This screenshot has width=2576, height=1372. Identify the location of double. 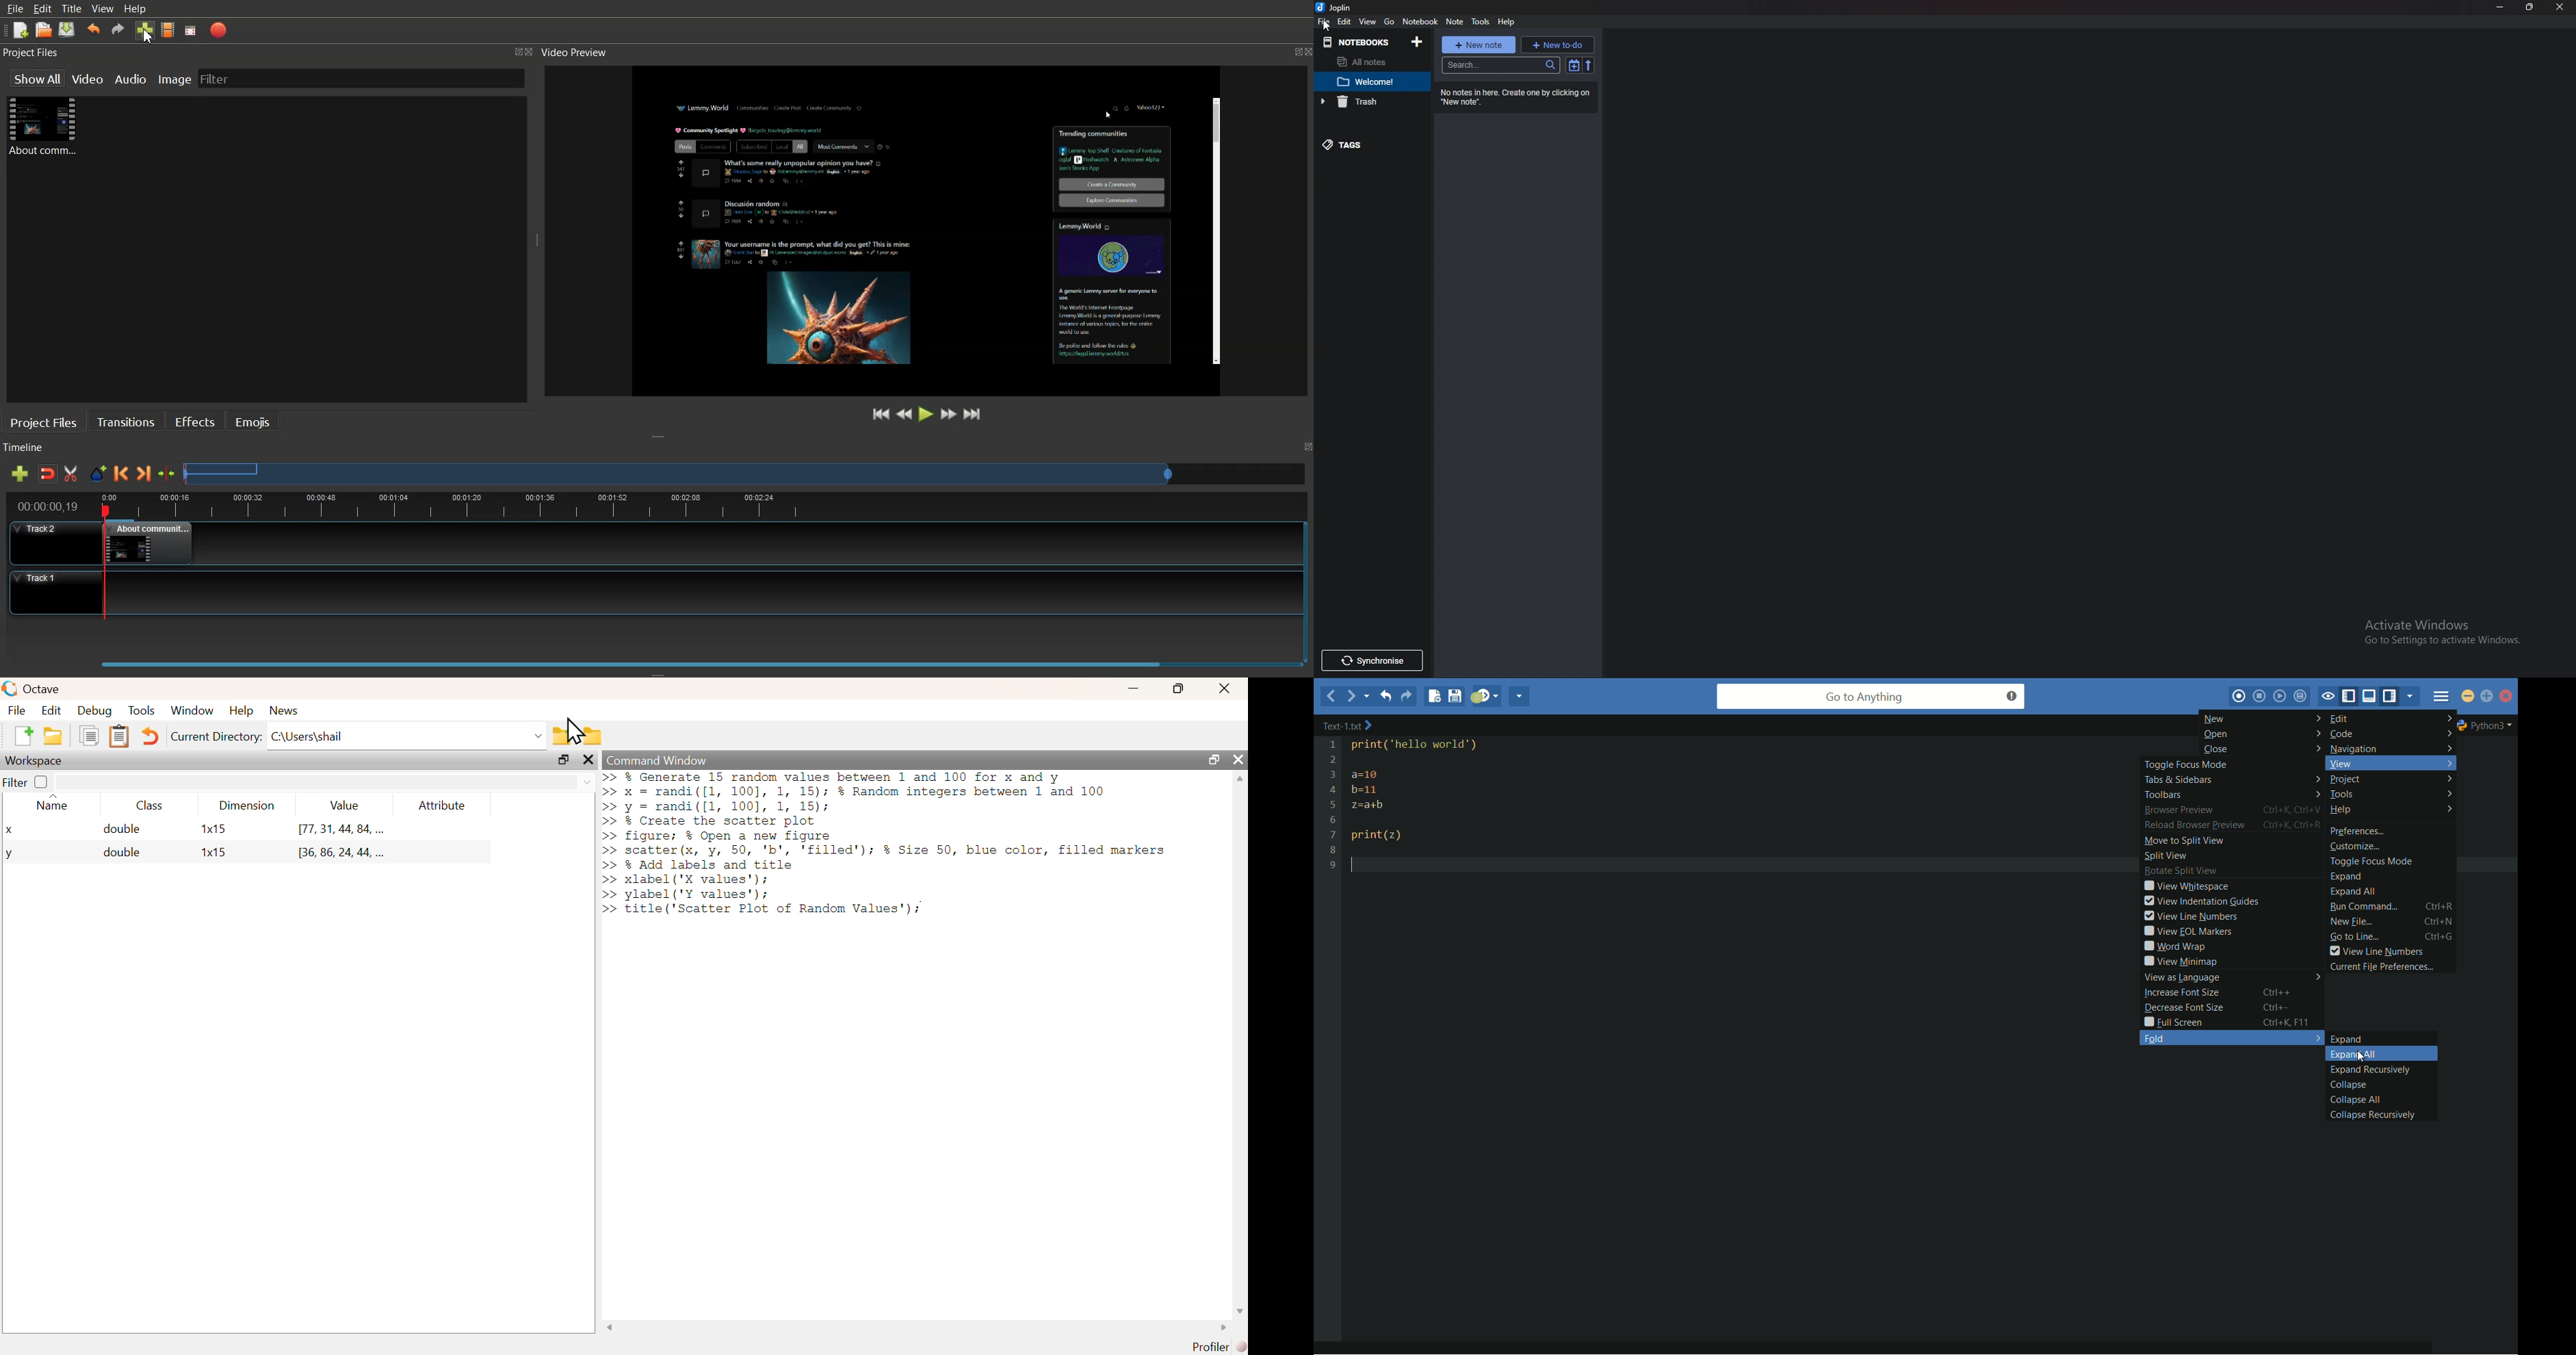
(123, 828).